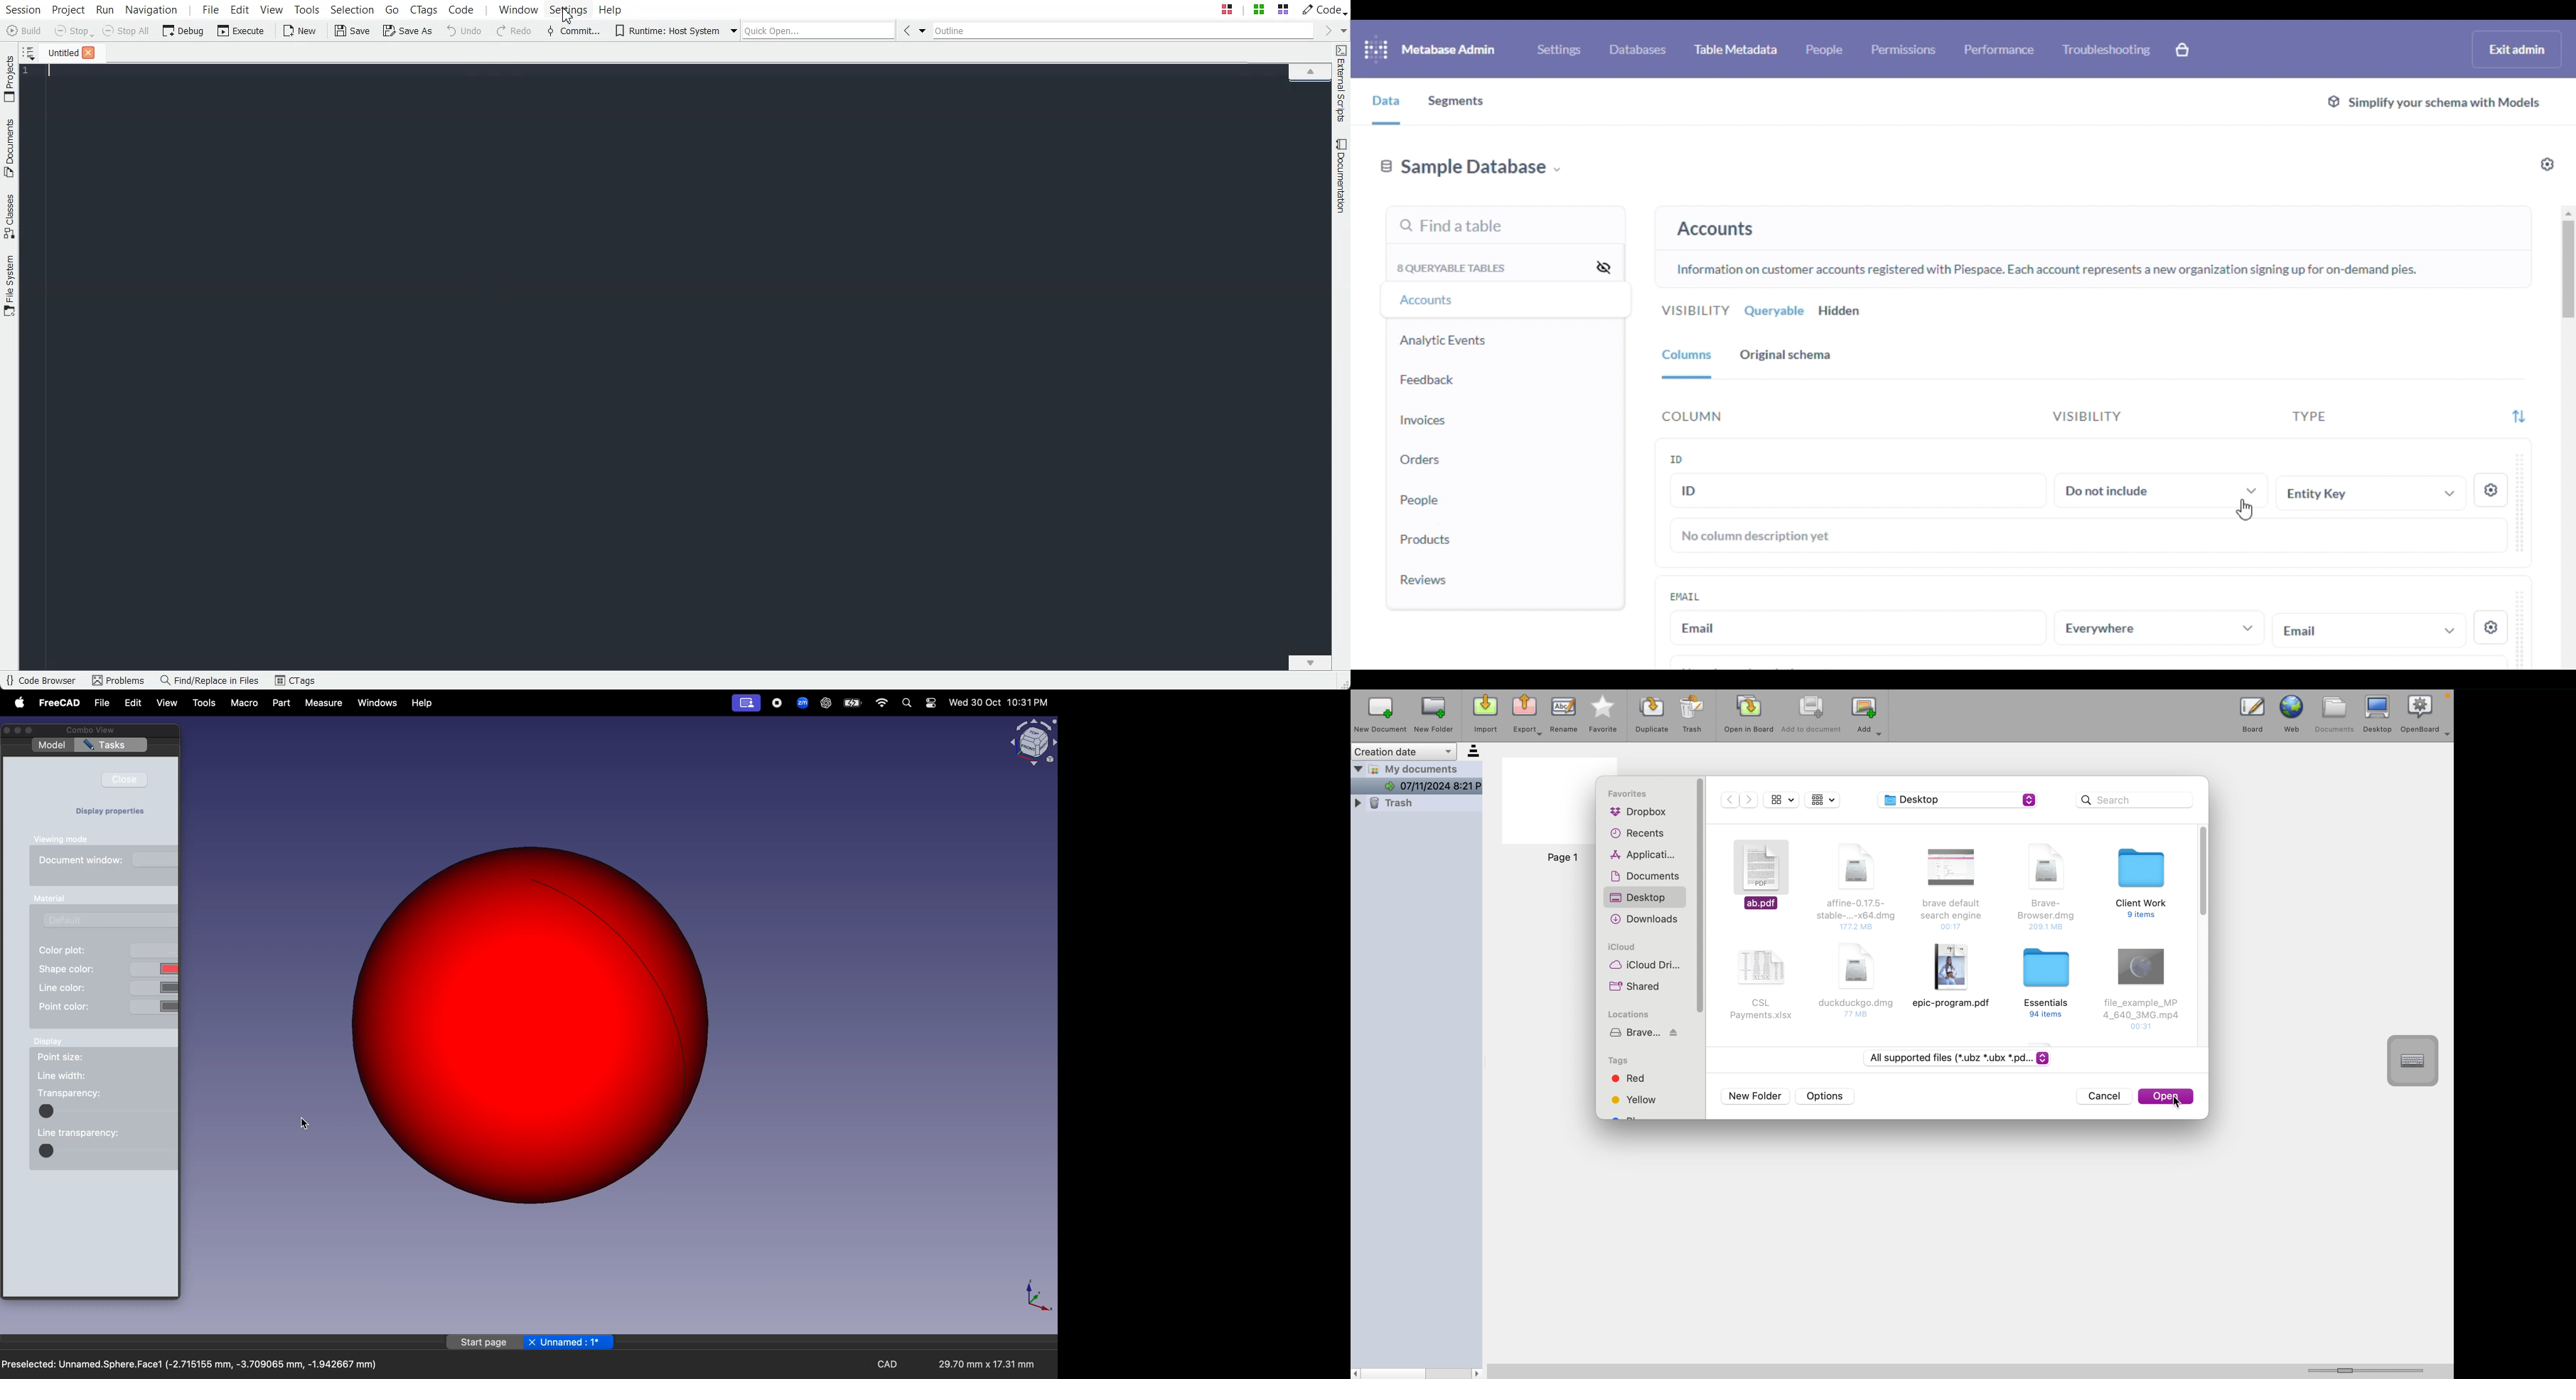 The image size is (2576, 1400). Describe the element at coordinates (2433, 103) in the screenshot. I see `simplify your schema with models` at that location.